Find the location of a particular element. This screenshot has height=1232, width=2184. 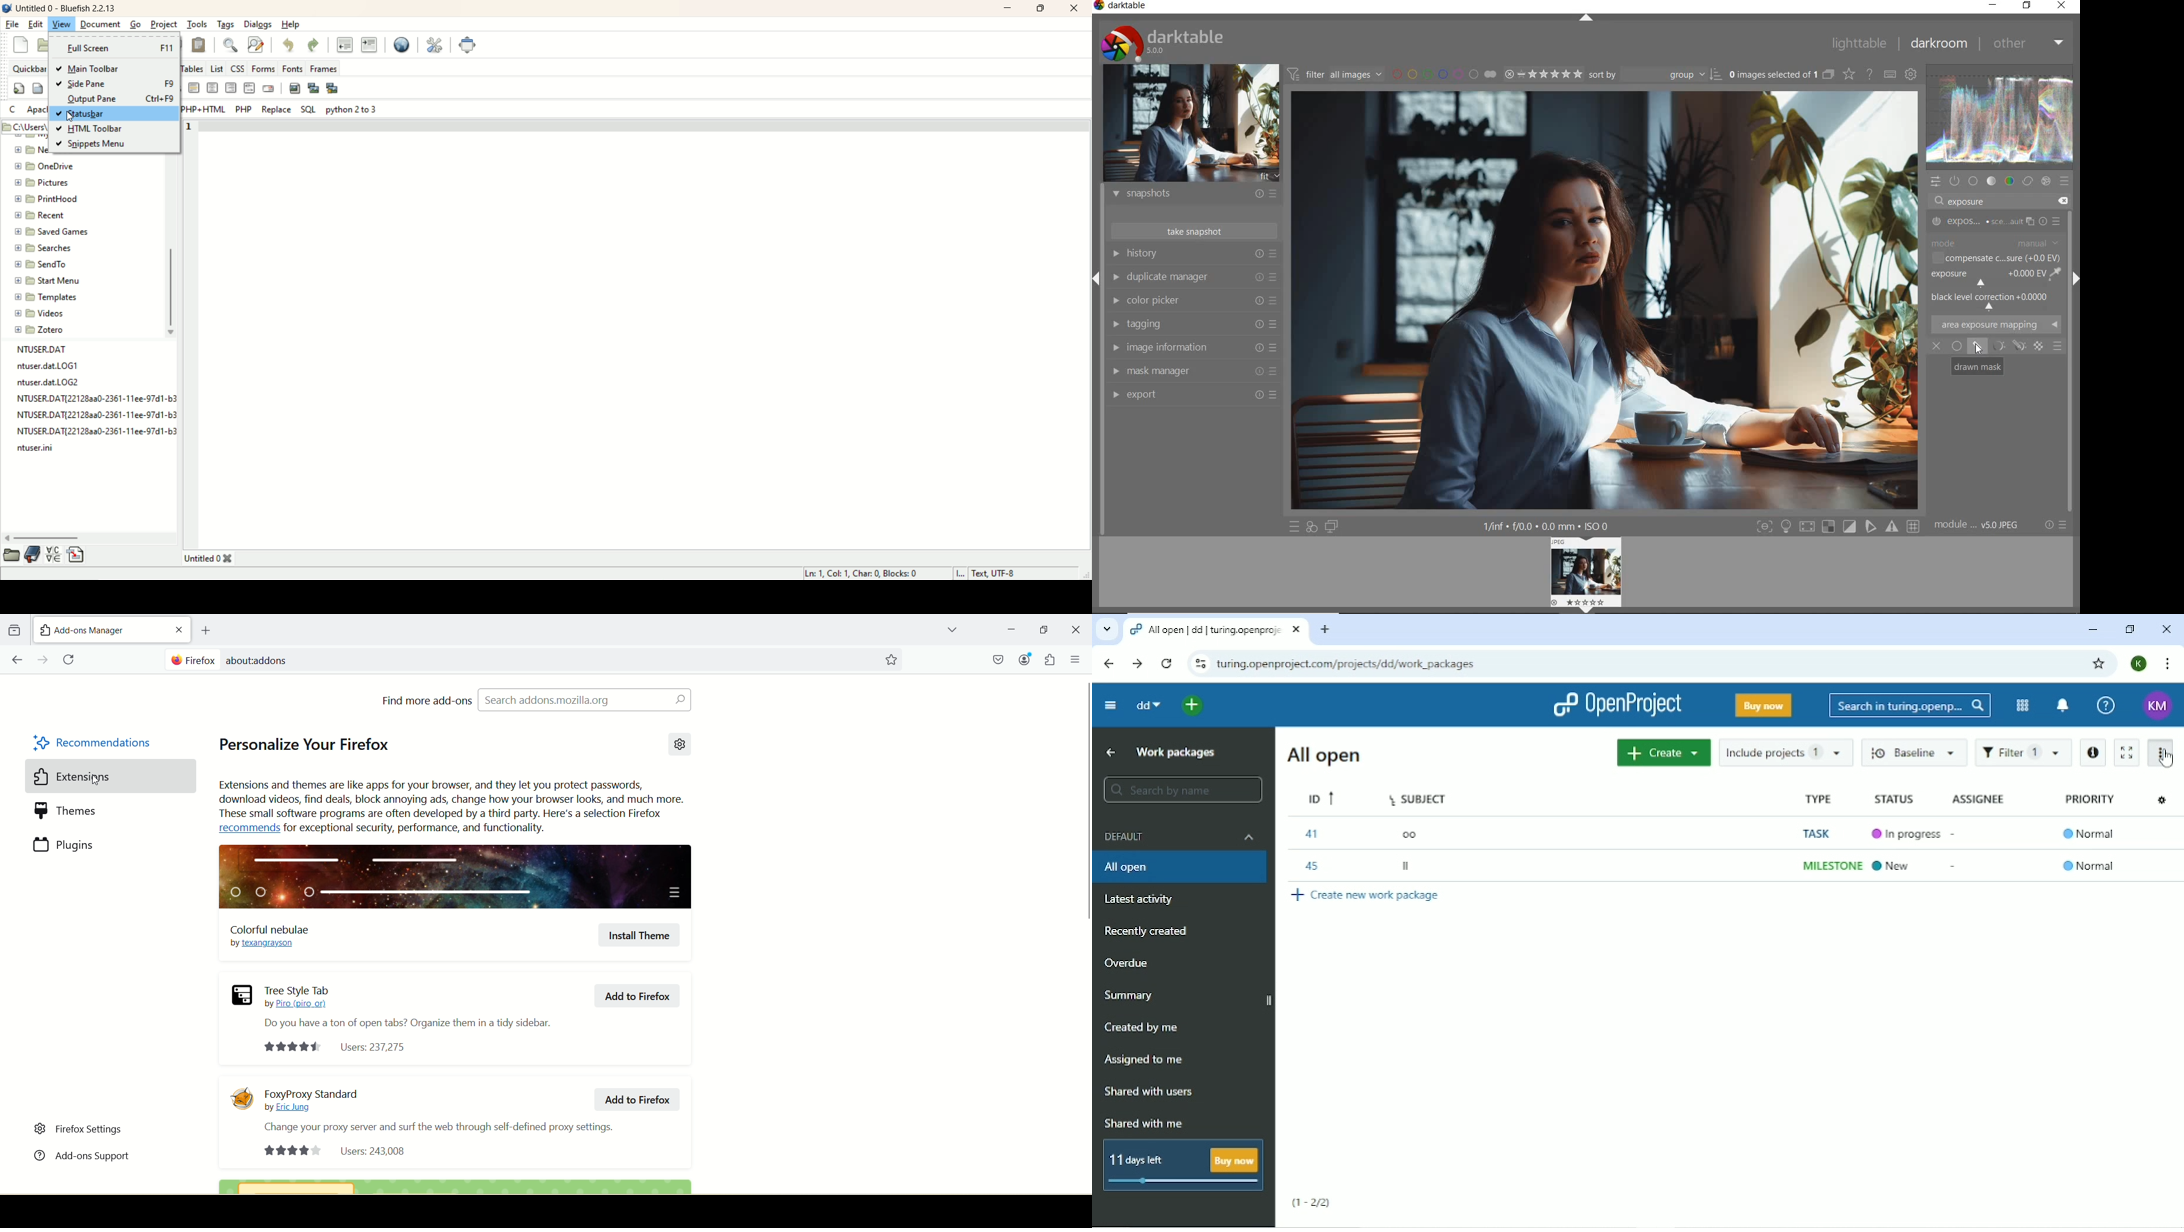

file is located at coordinates (52, 367).